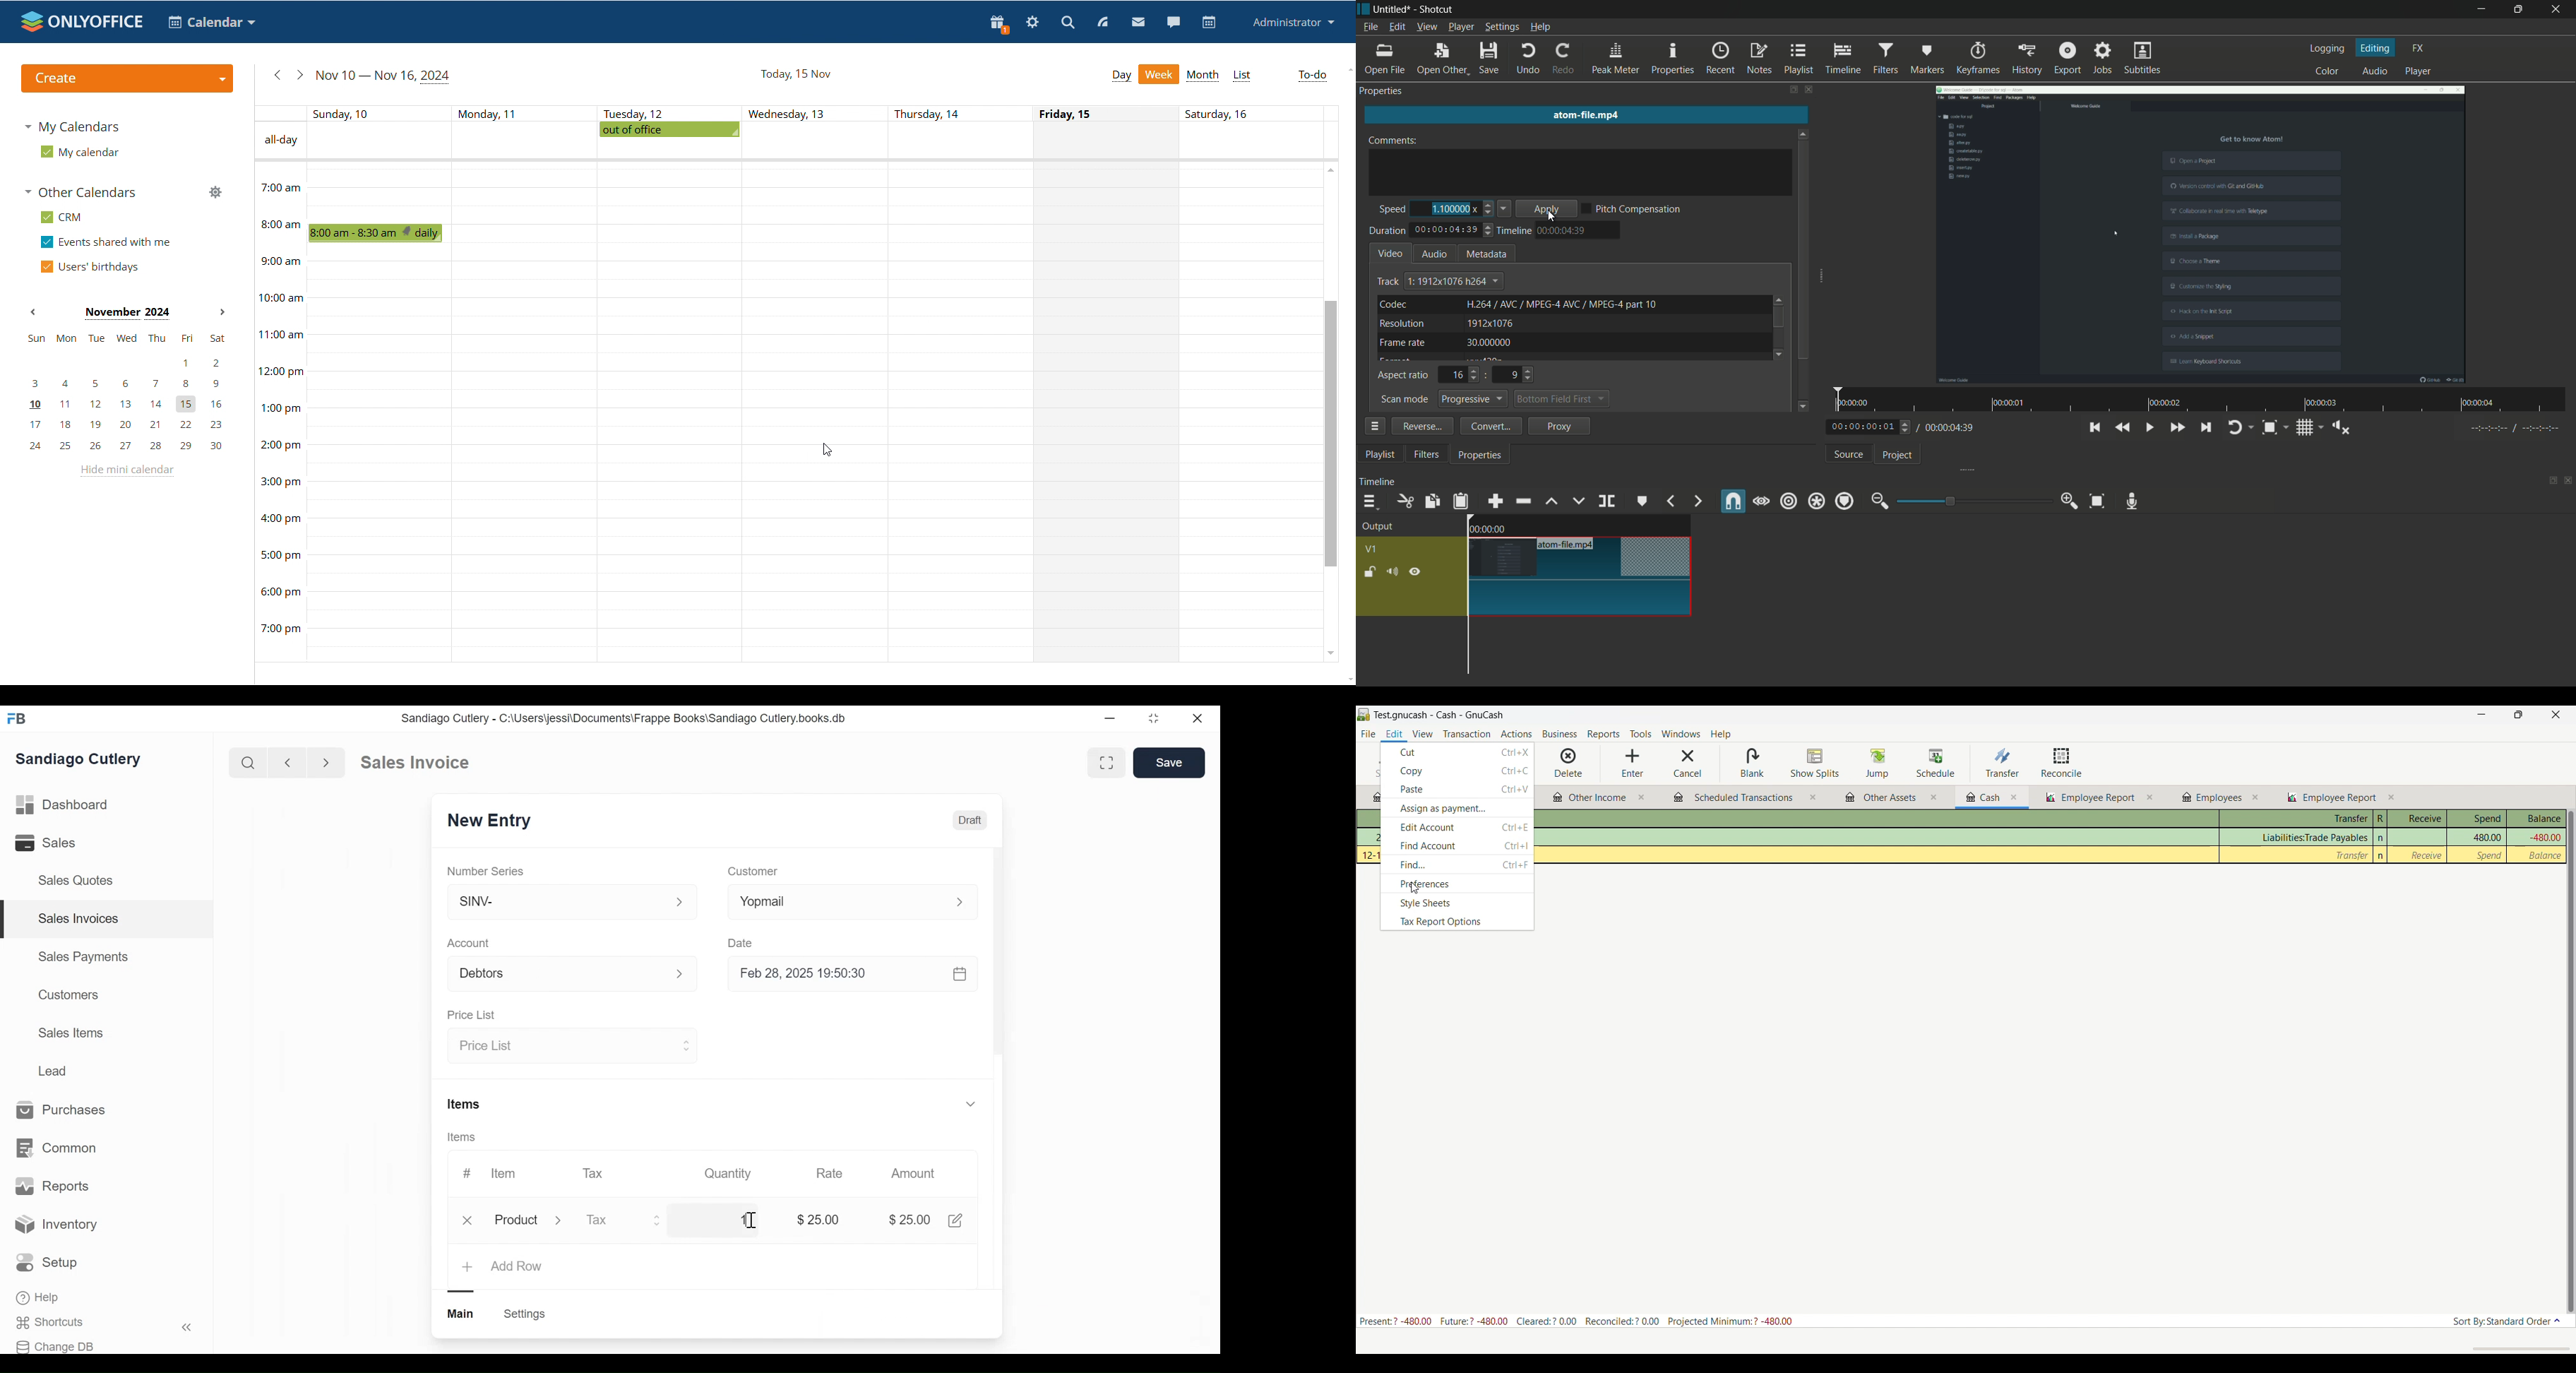  What do you see at coordinates (17, 718) in the screenshot?
I see `FB logo` at bounding box center [17, 718].